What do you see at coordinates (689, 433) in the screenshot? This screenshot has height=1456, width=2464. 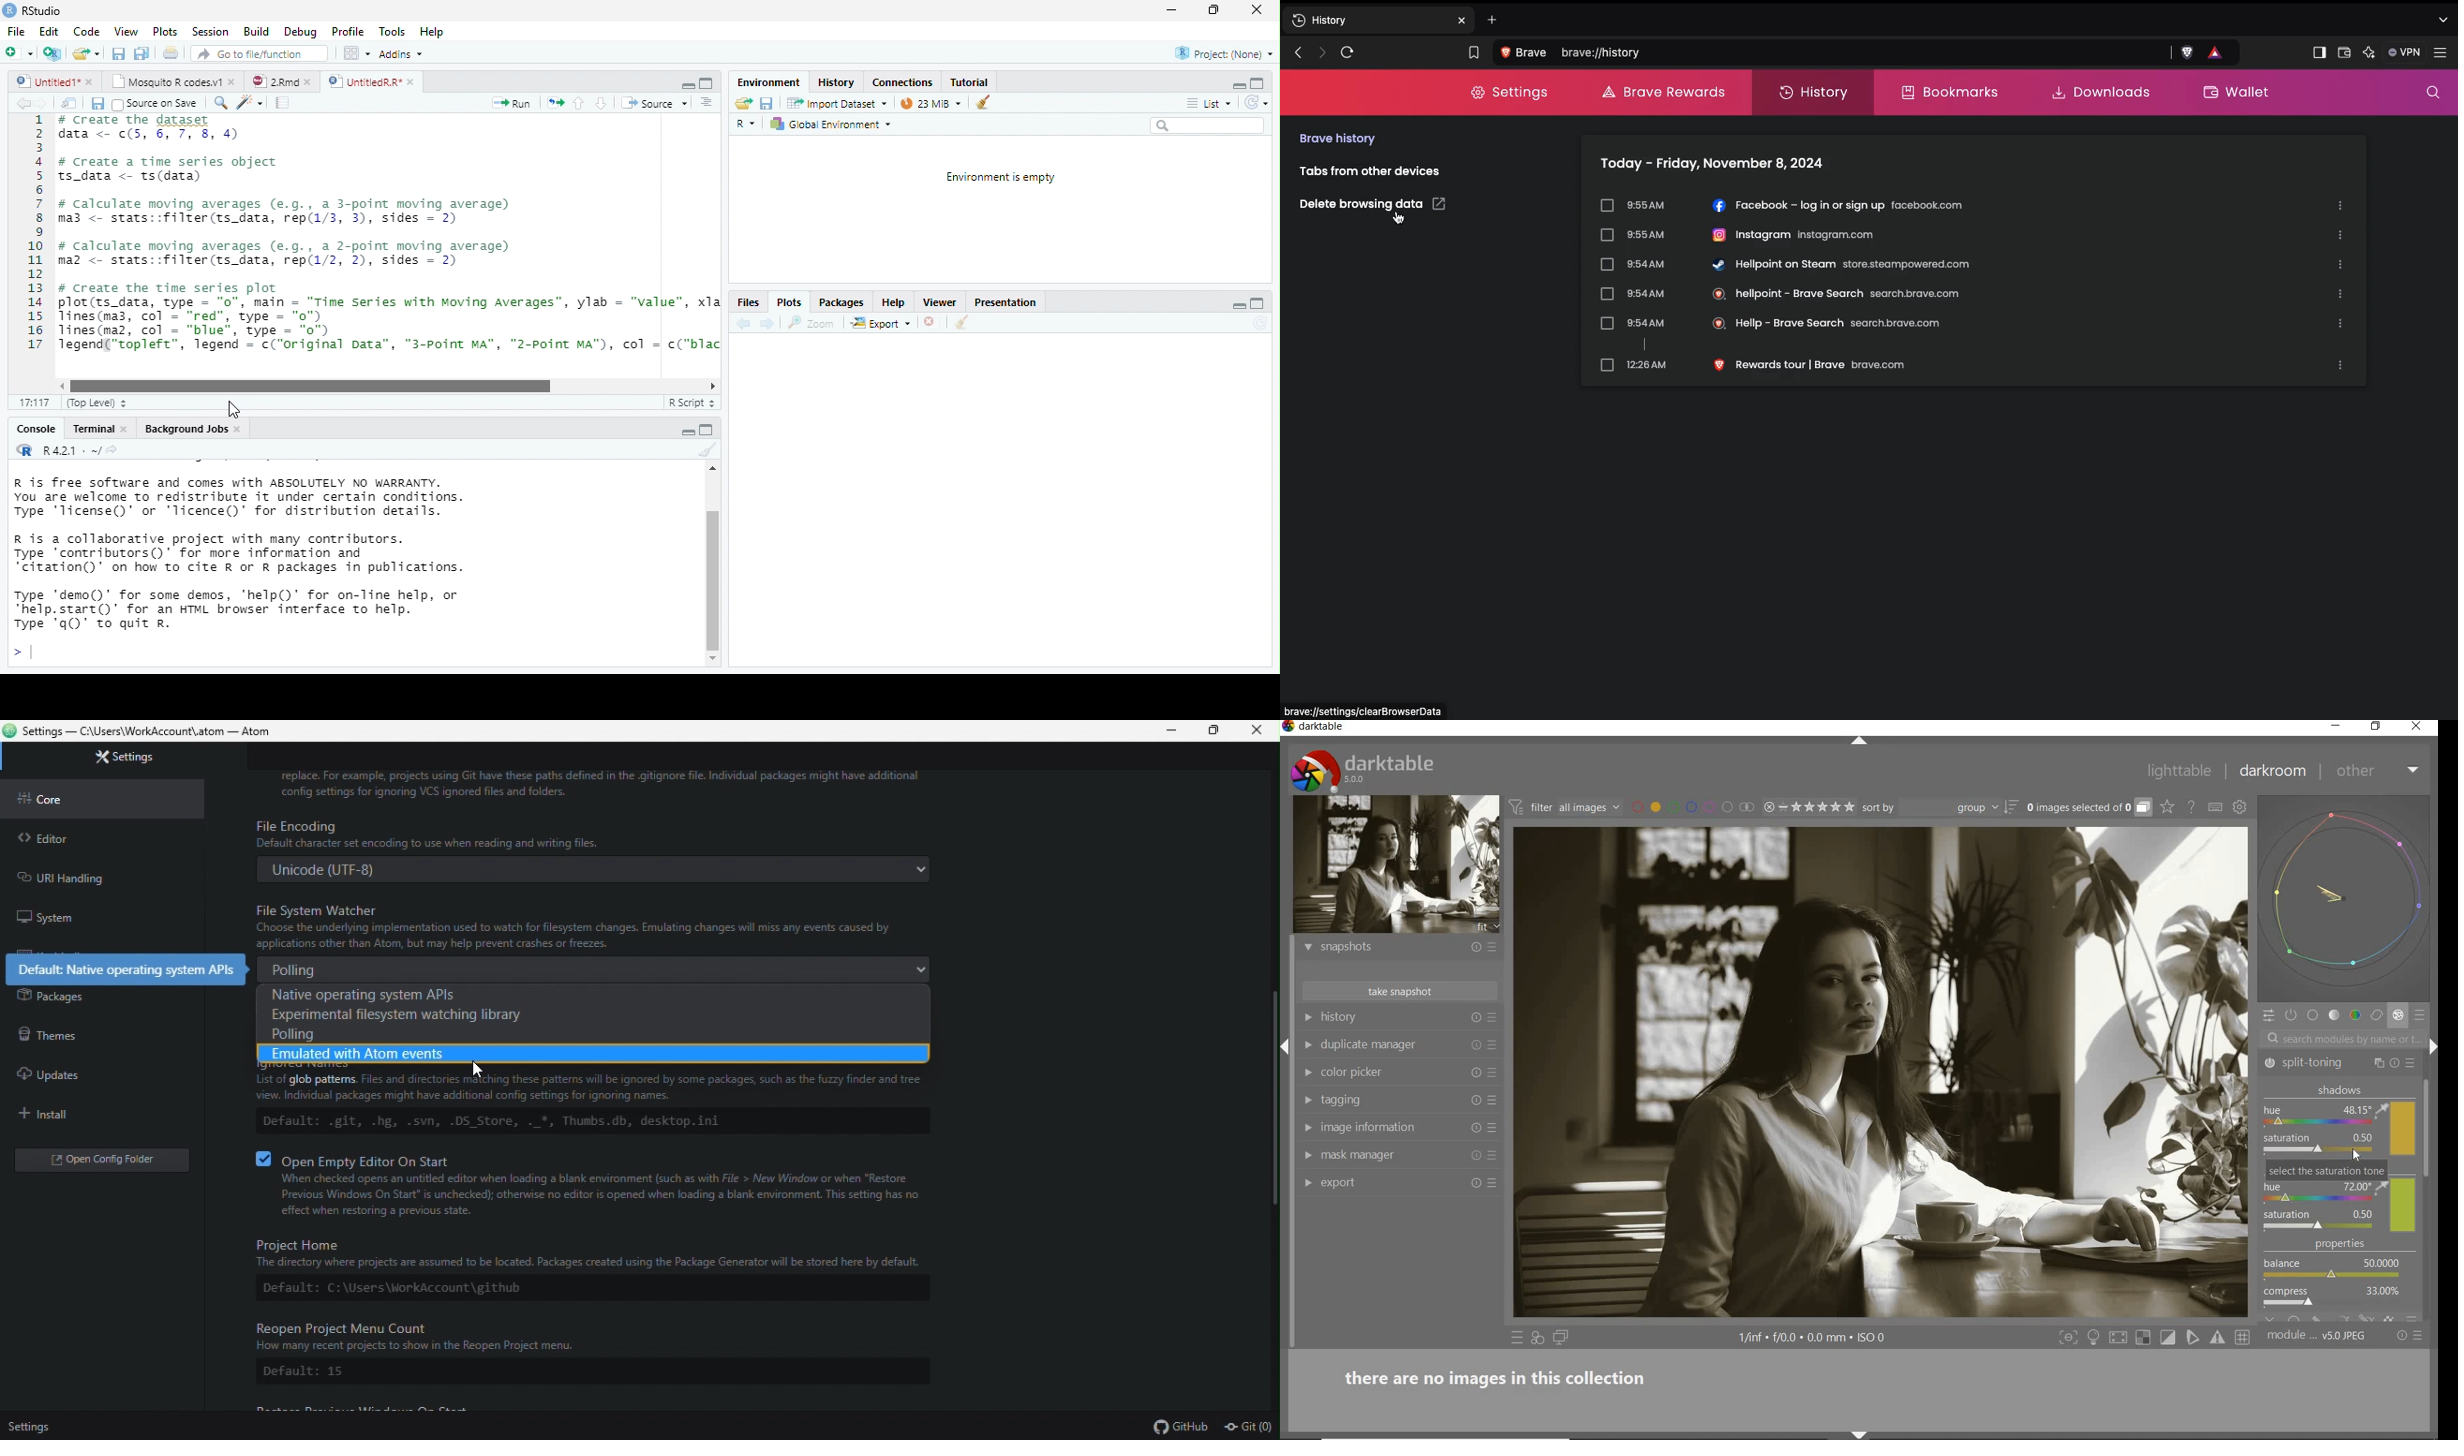 I see `maximize` at bounding box center [689, 433].